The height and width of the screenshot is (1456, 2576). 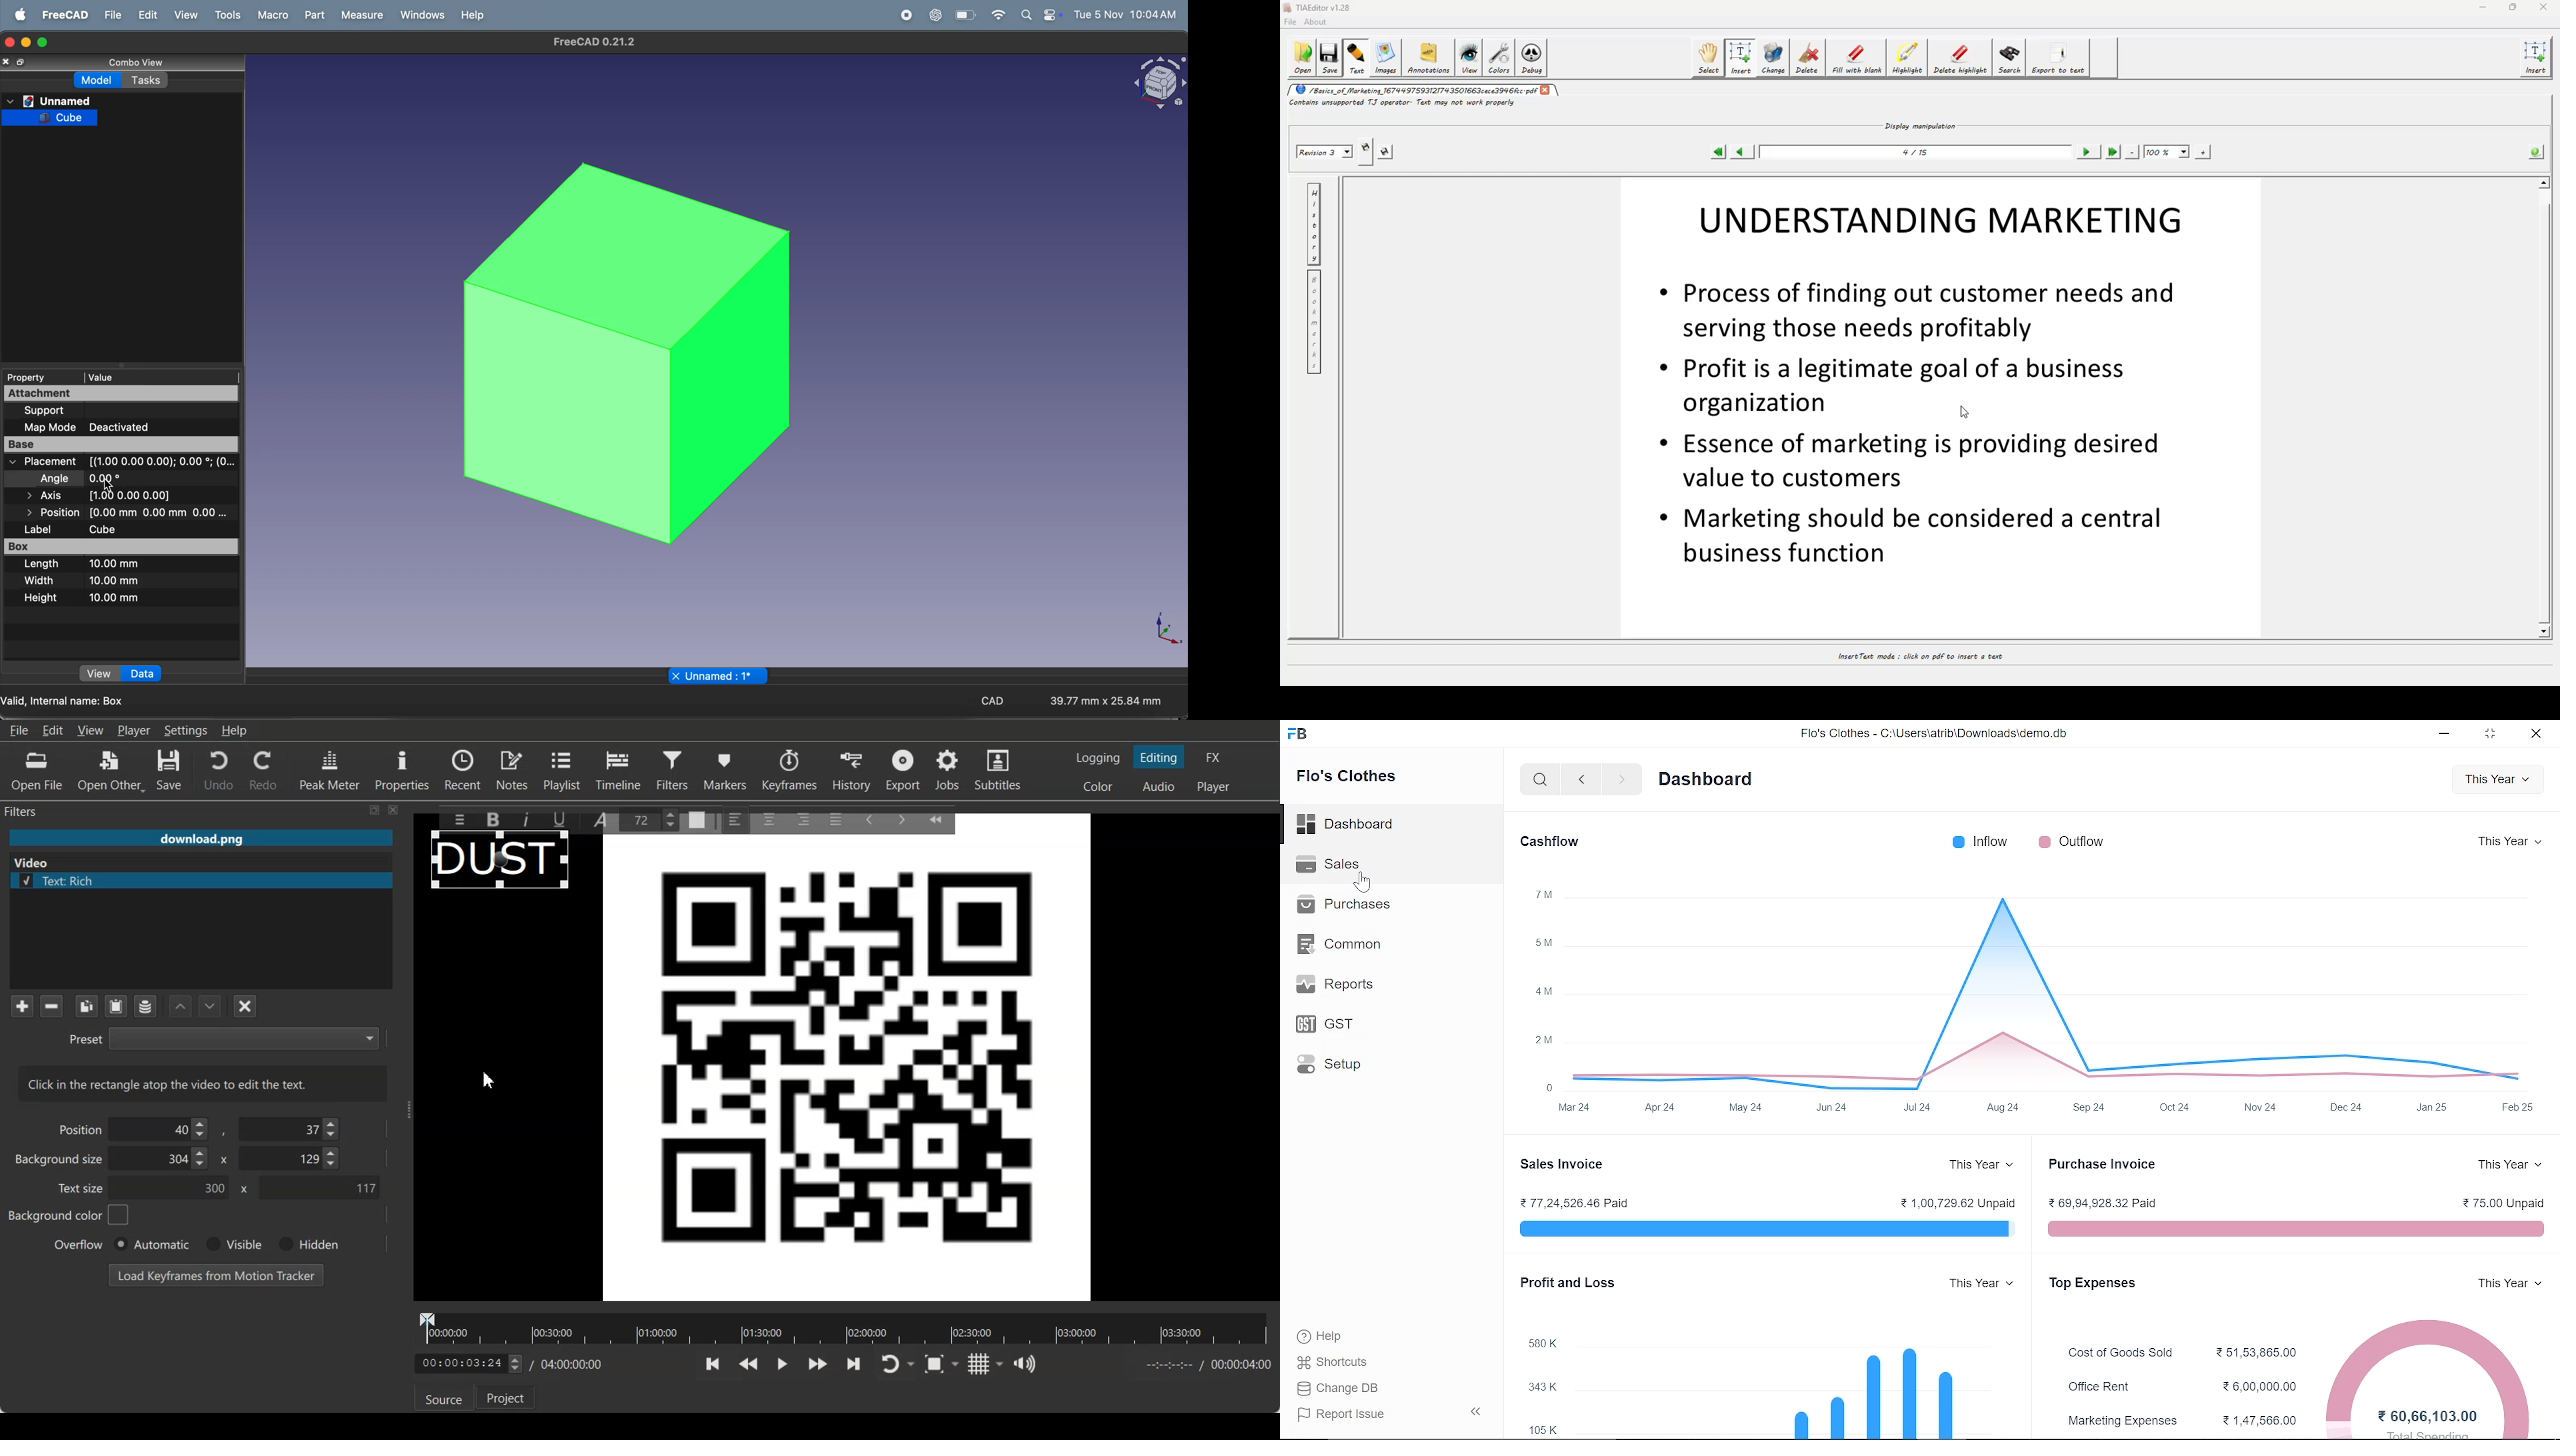 What do you see at coordinates (2430, 1377) in the screenshot?
I see `pie chart` at bounding box center [2430, 1377].